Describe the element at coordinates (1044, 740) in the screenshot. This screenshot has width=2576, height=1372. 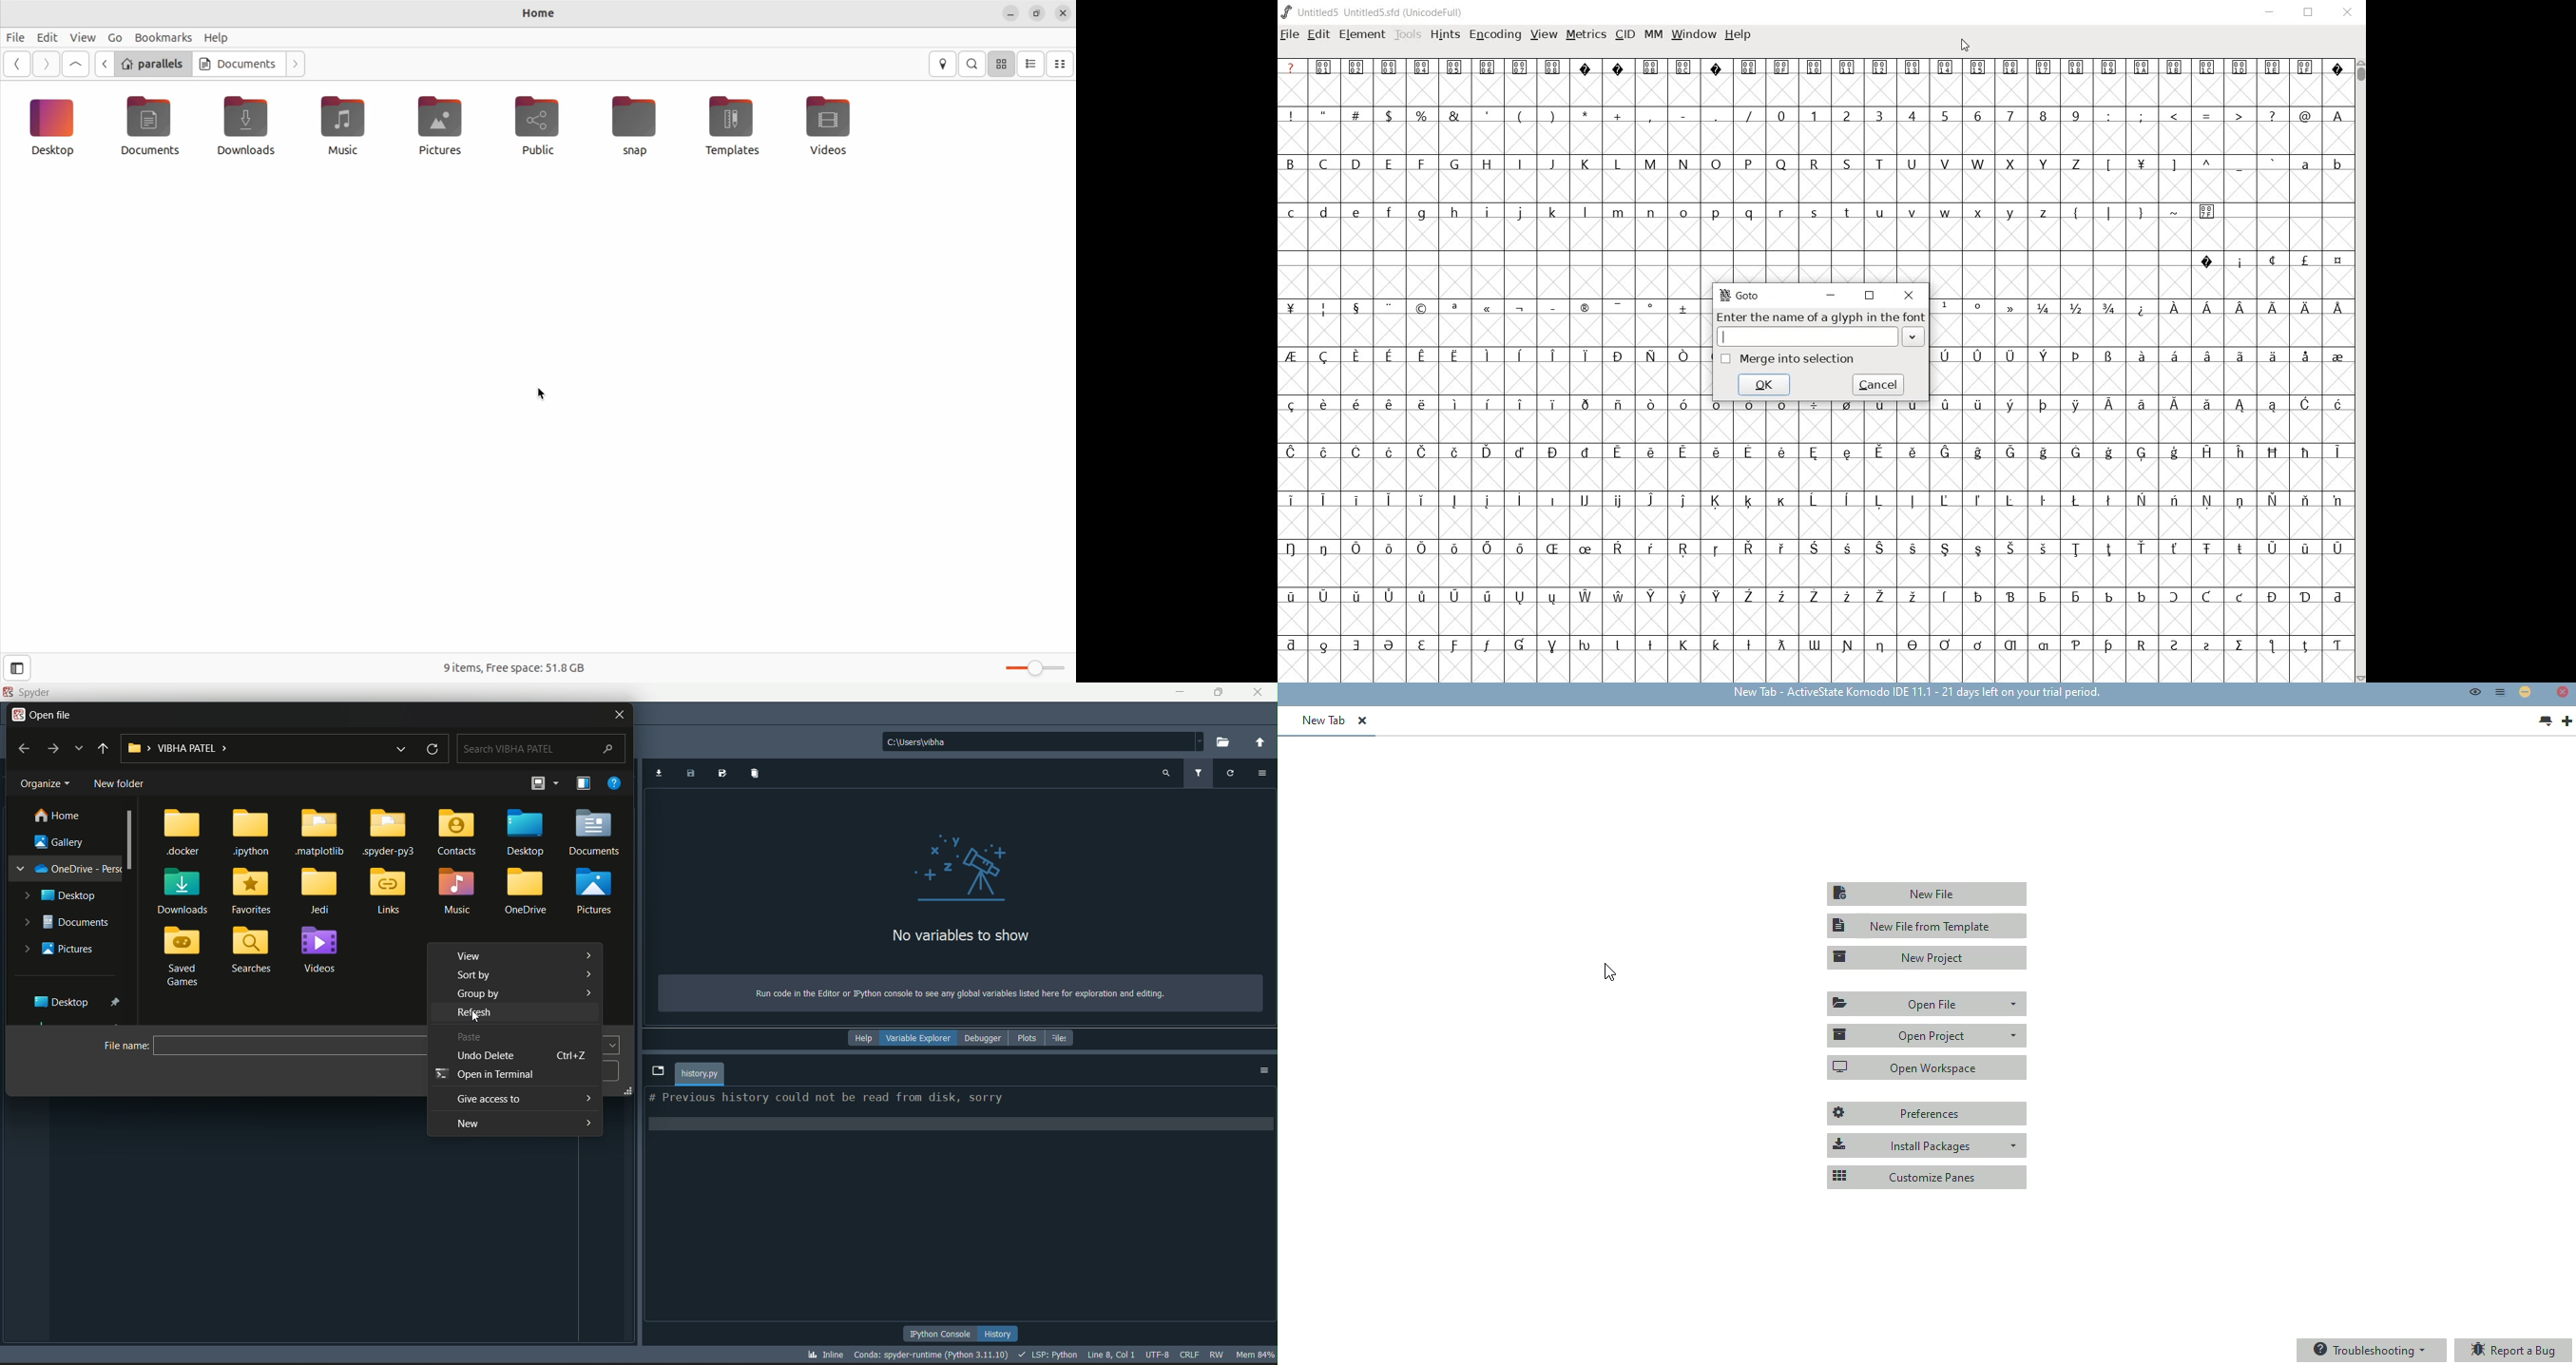
I see `file path` at that location.